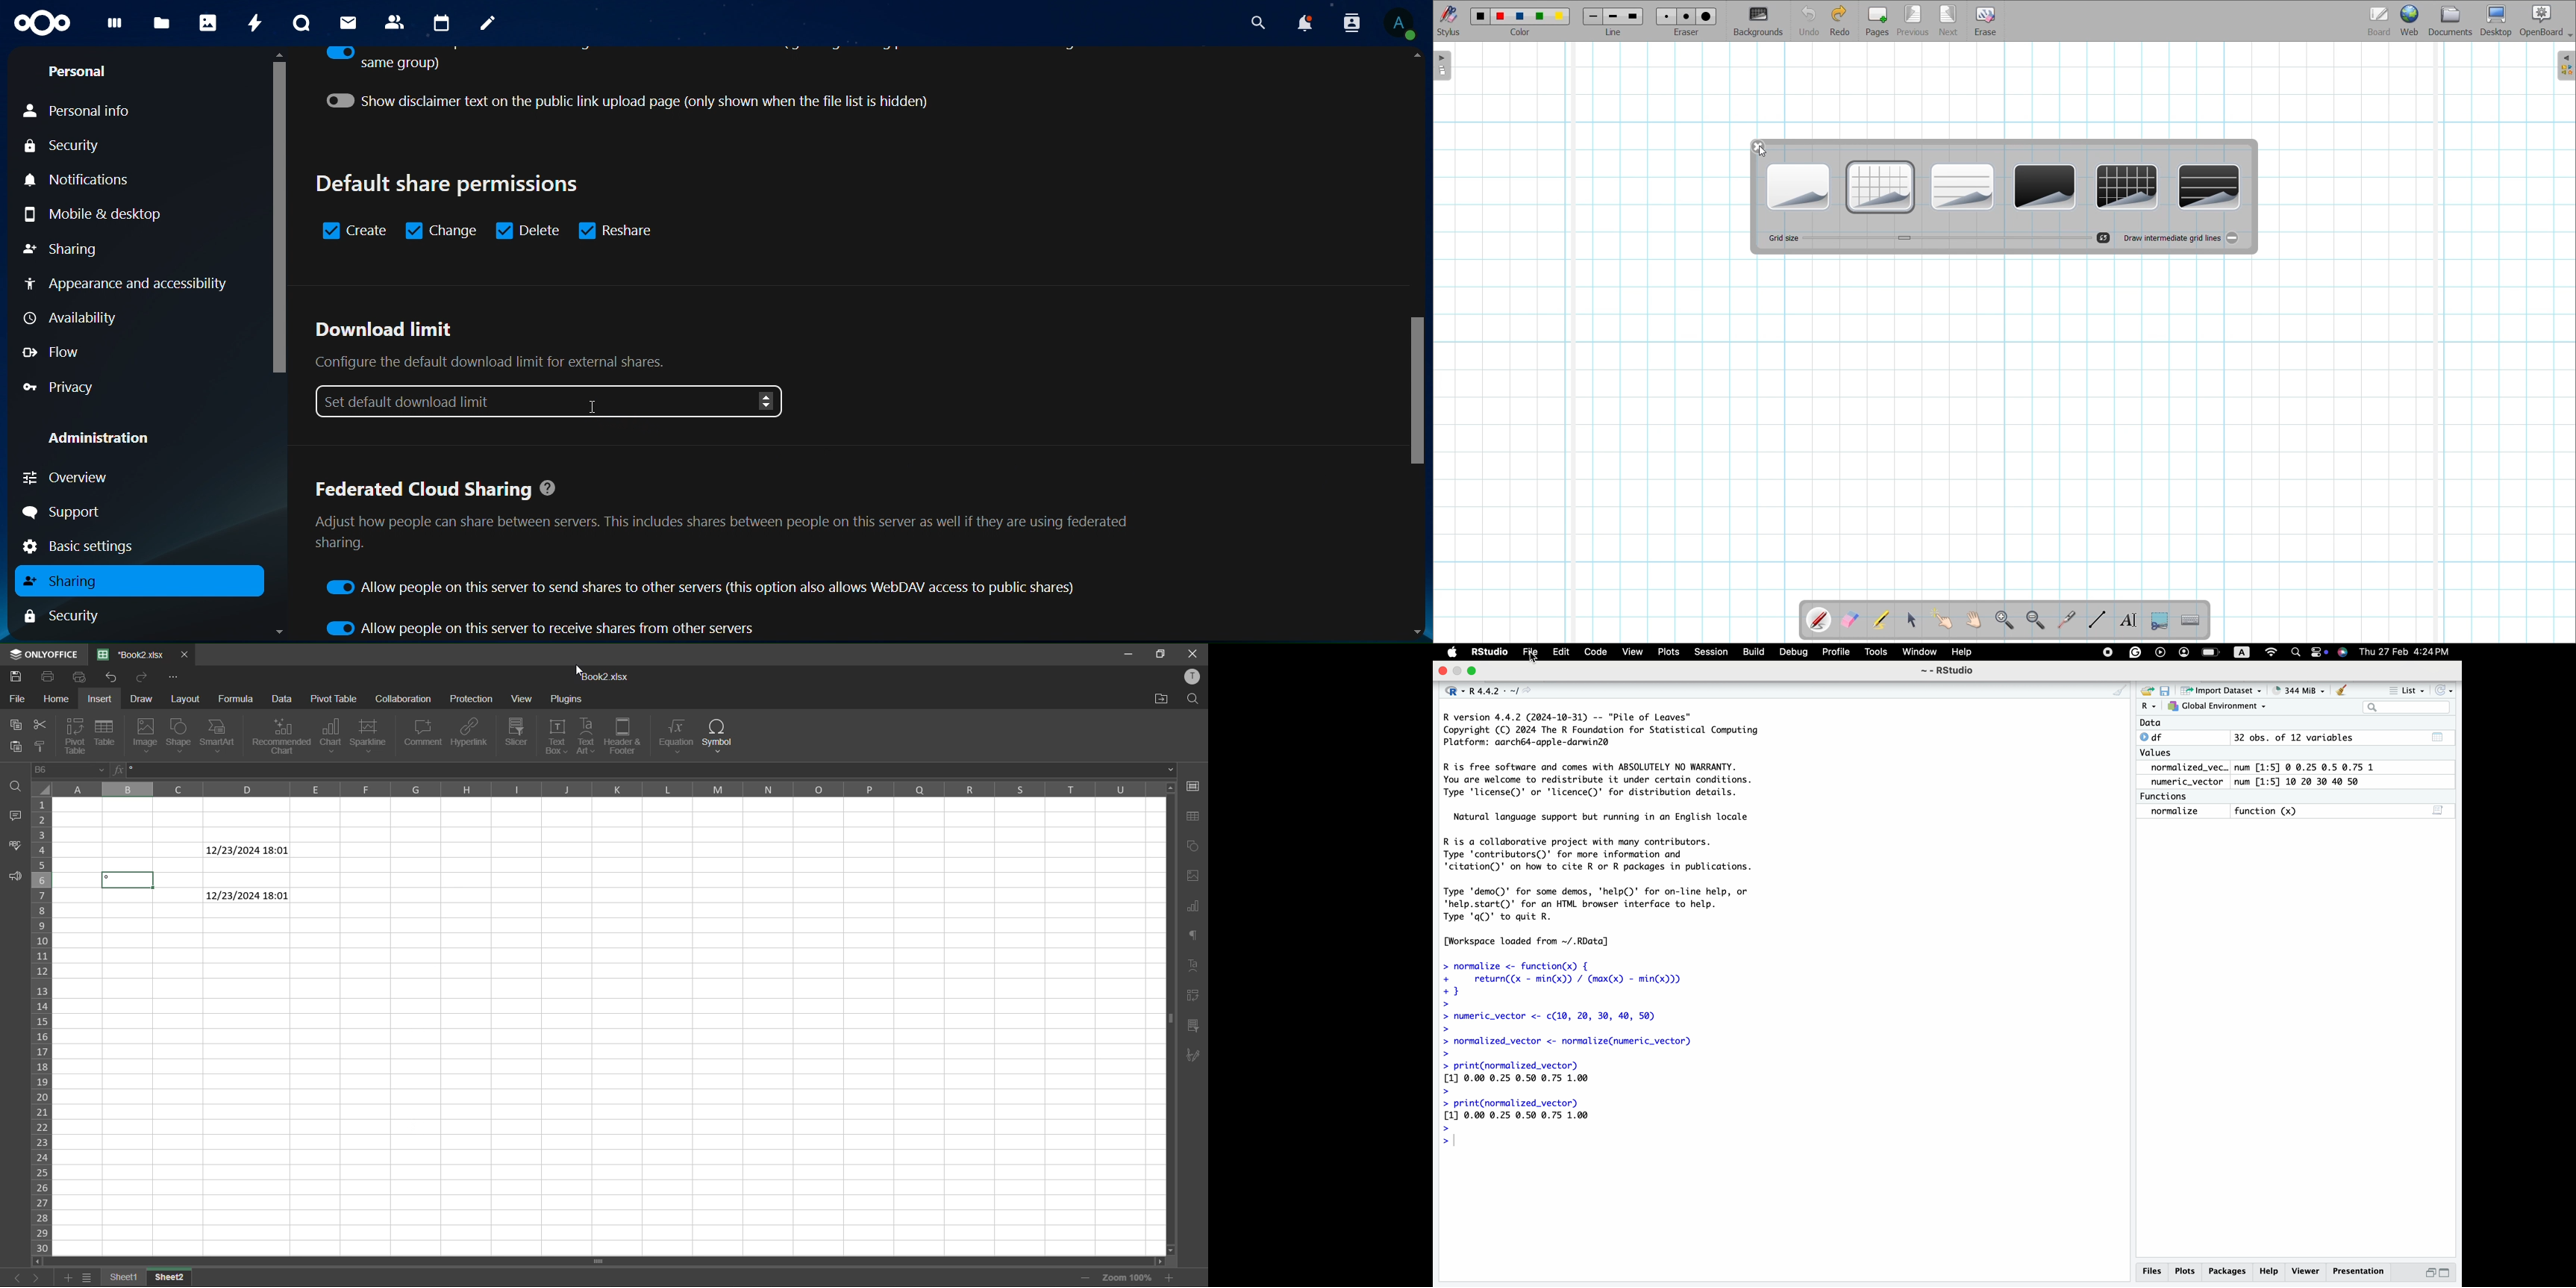 This screenshot has width=2576, height=1288. I want to click on quick print, so click(83, 677).